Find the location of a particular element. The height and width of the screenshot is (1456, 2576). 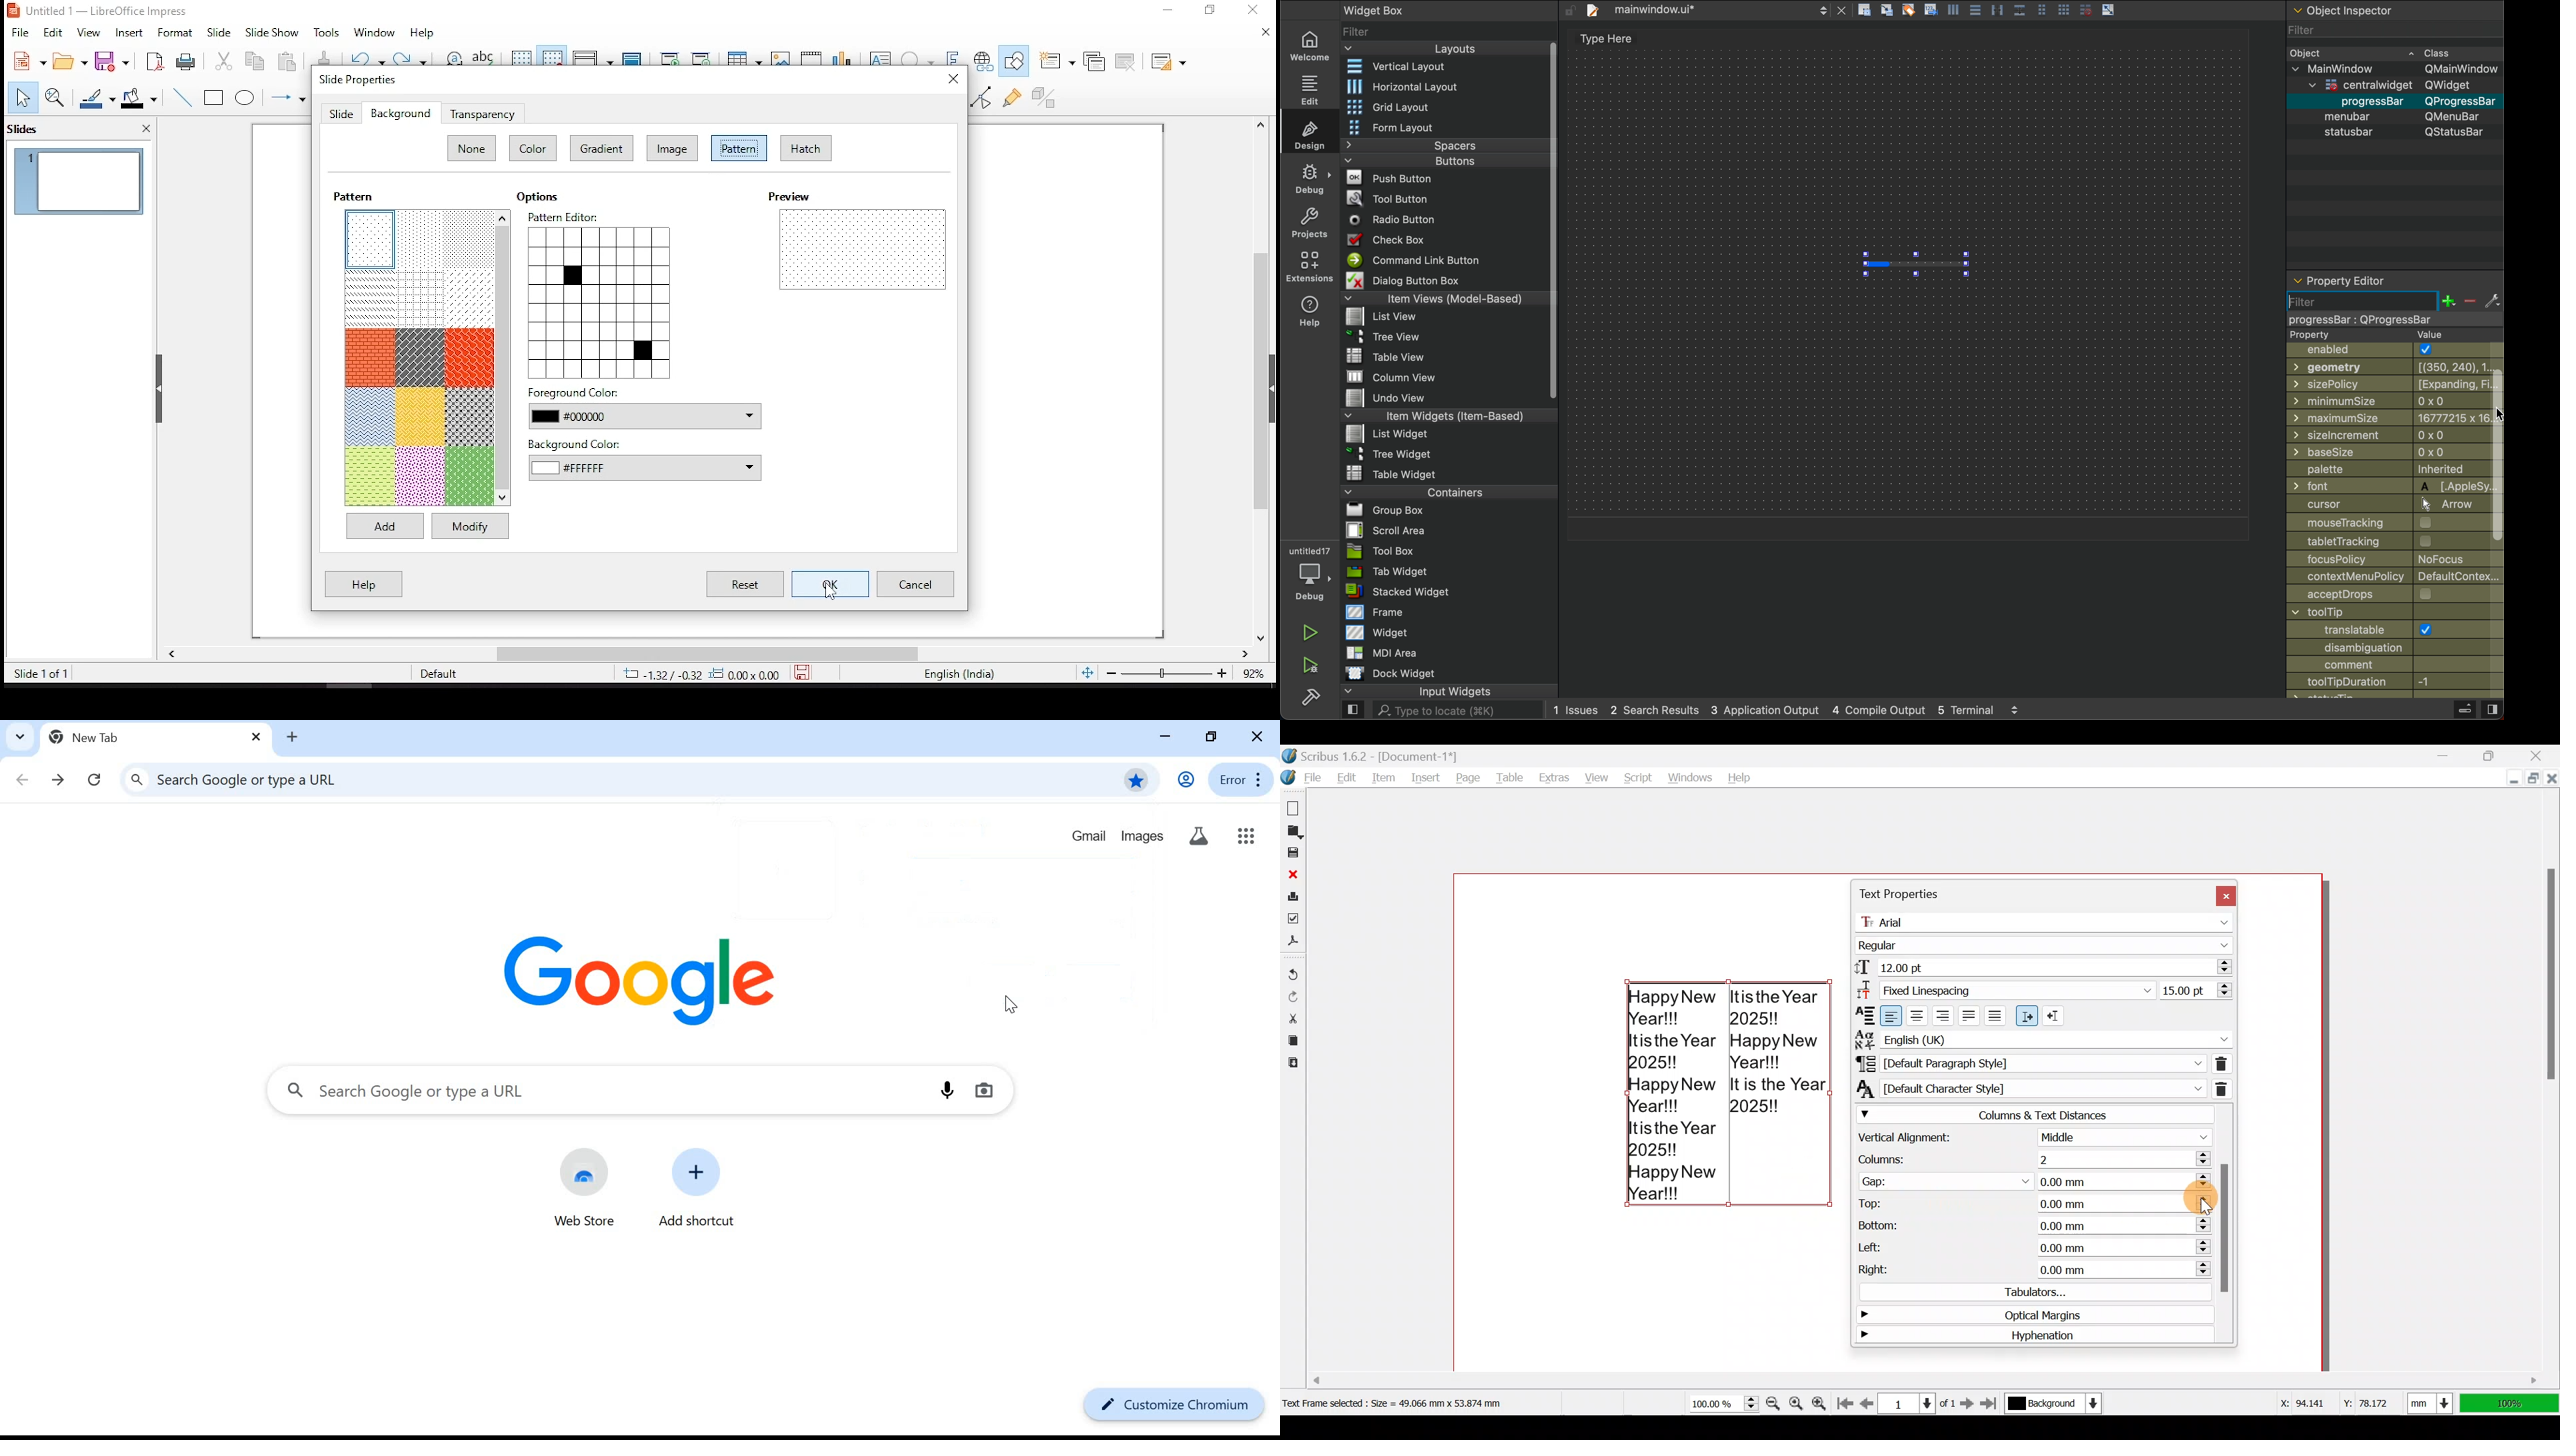

pattern editor is located at coordinates (604, 295).